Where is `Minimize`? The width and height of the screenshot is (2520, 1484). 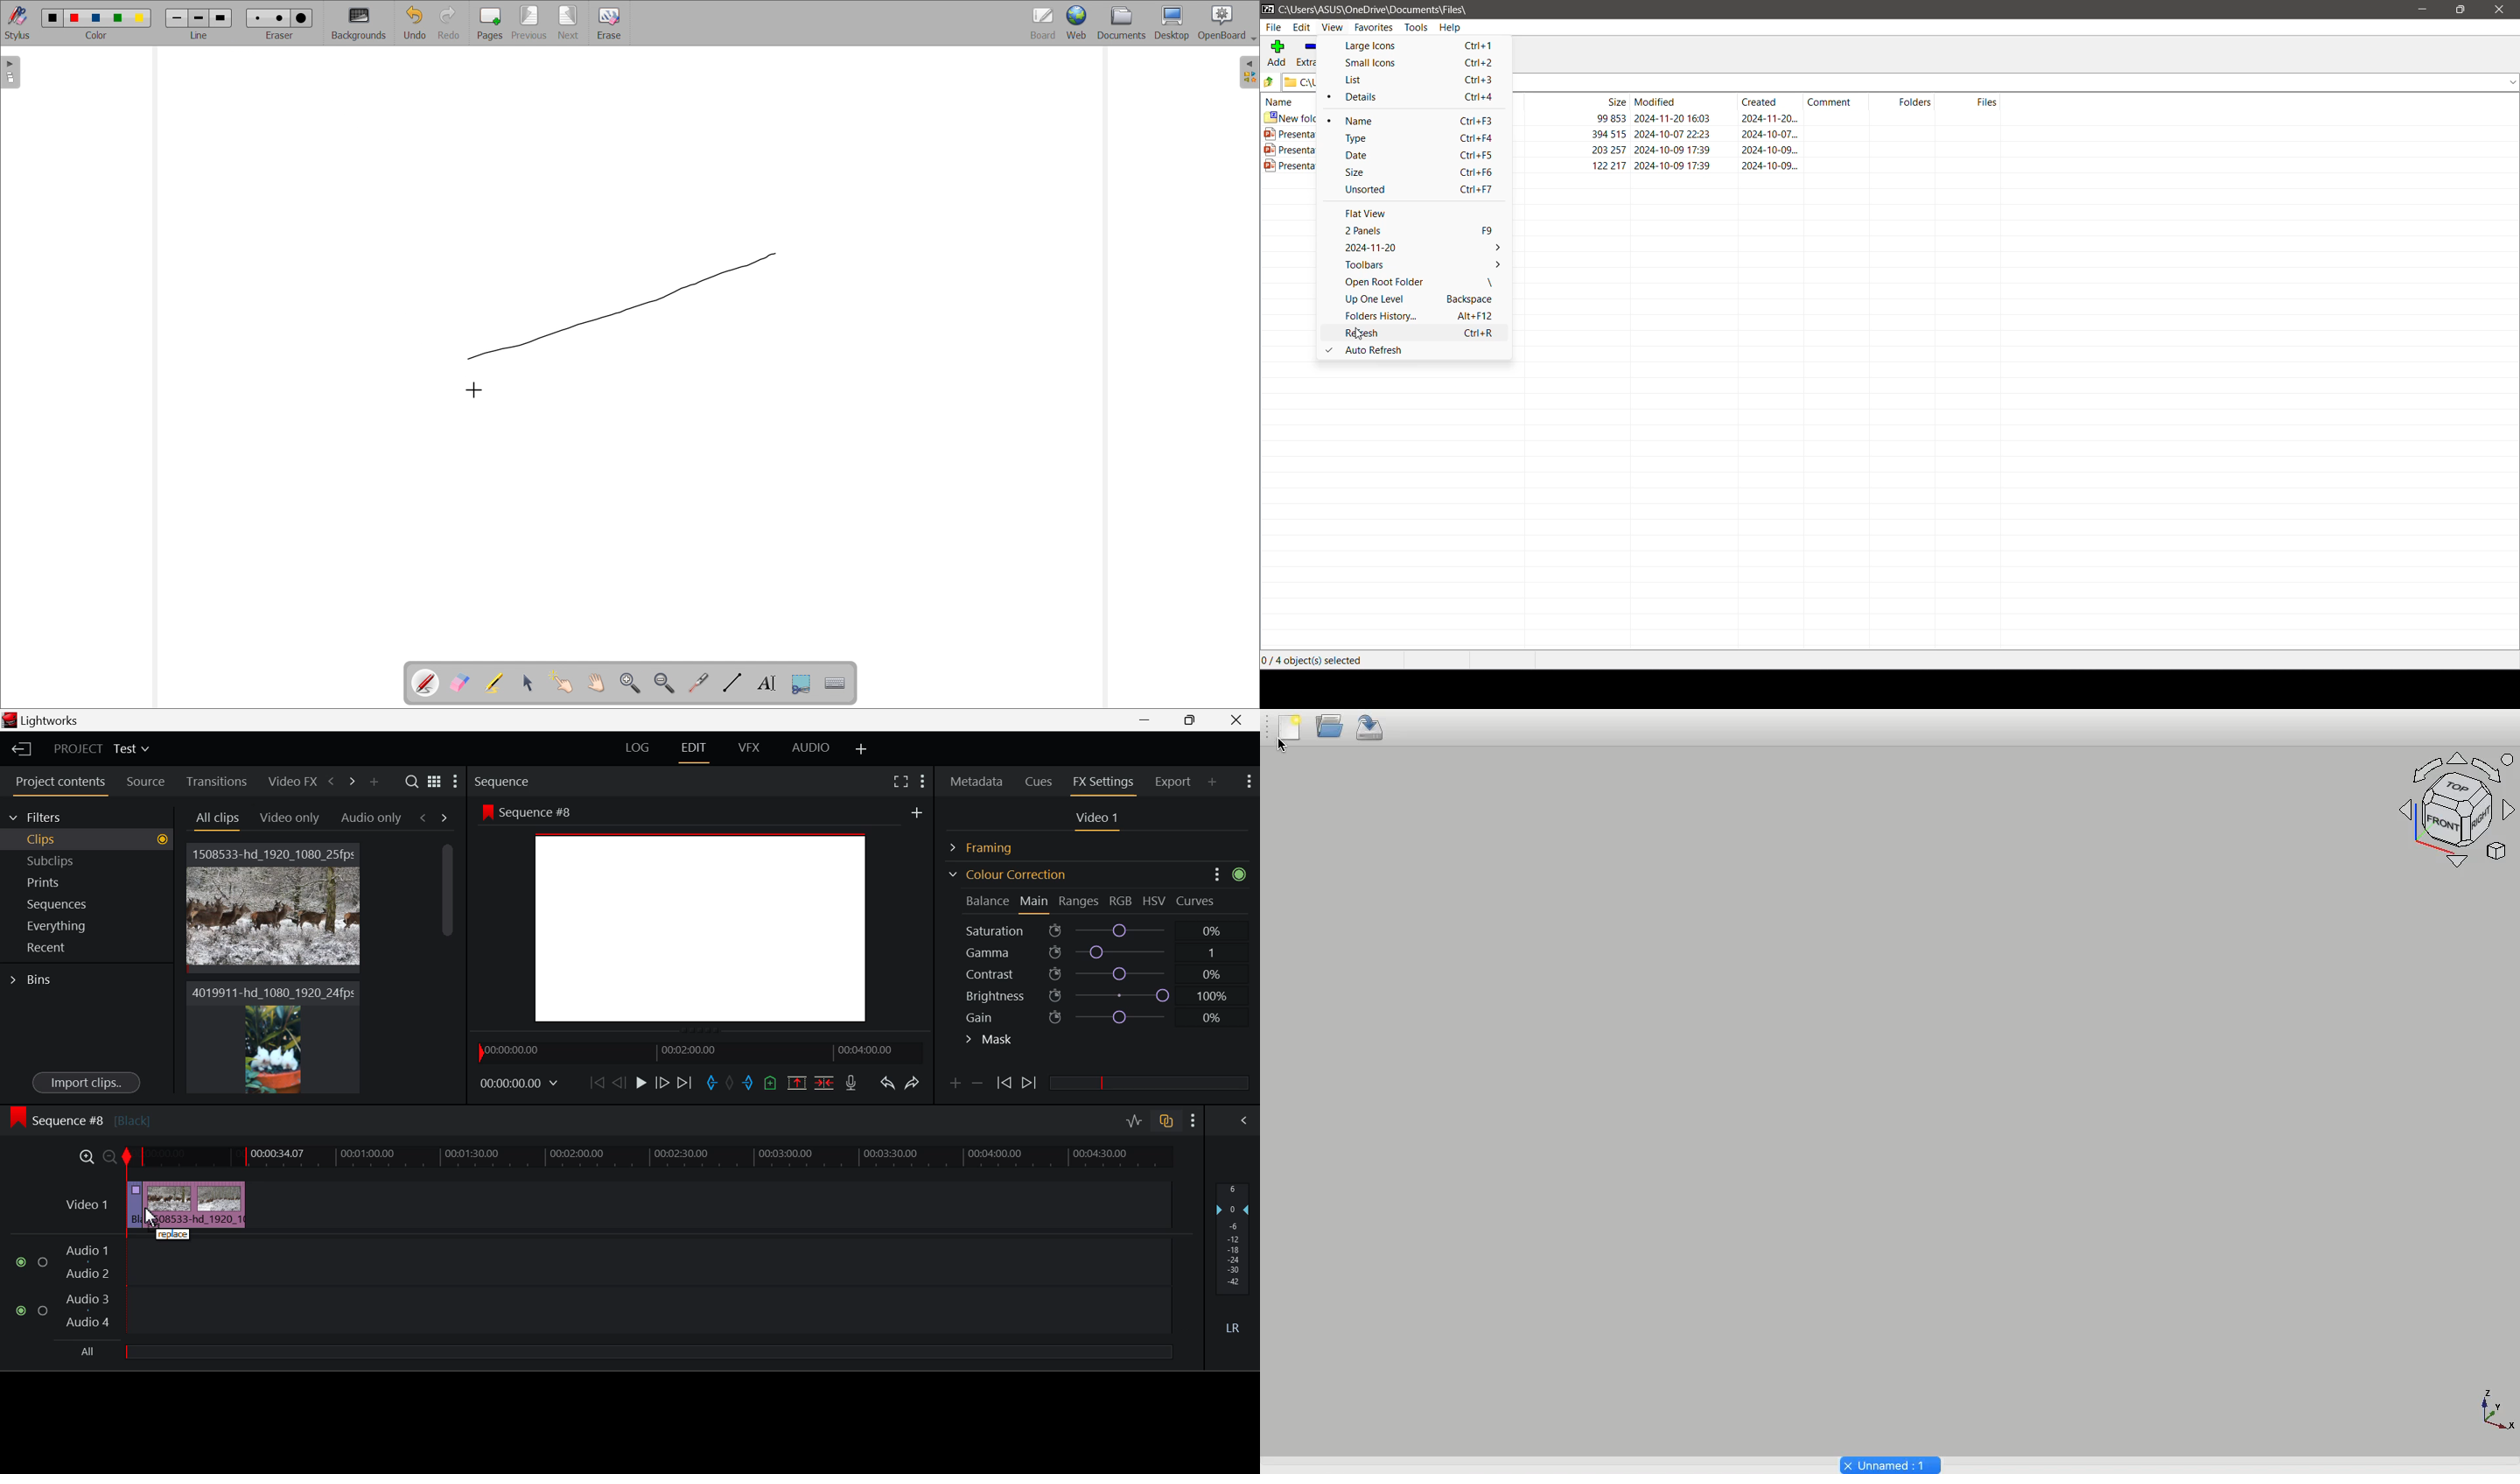 Minimize is located at coordinates (1193, 719).